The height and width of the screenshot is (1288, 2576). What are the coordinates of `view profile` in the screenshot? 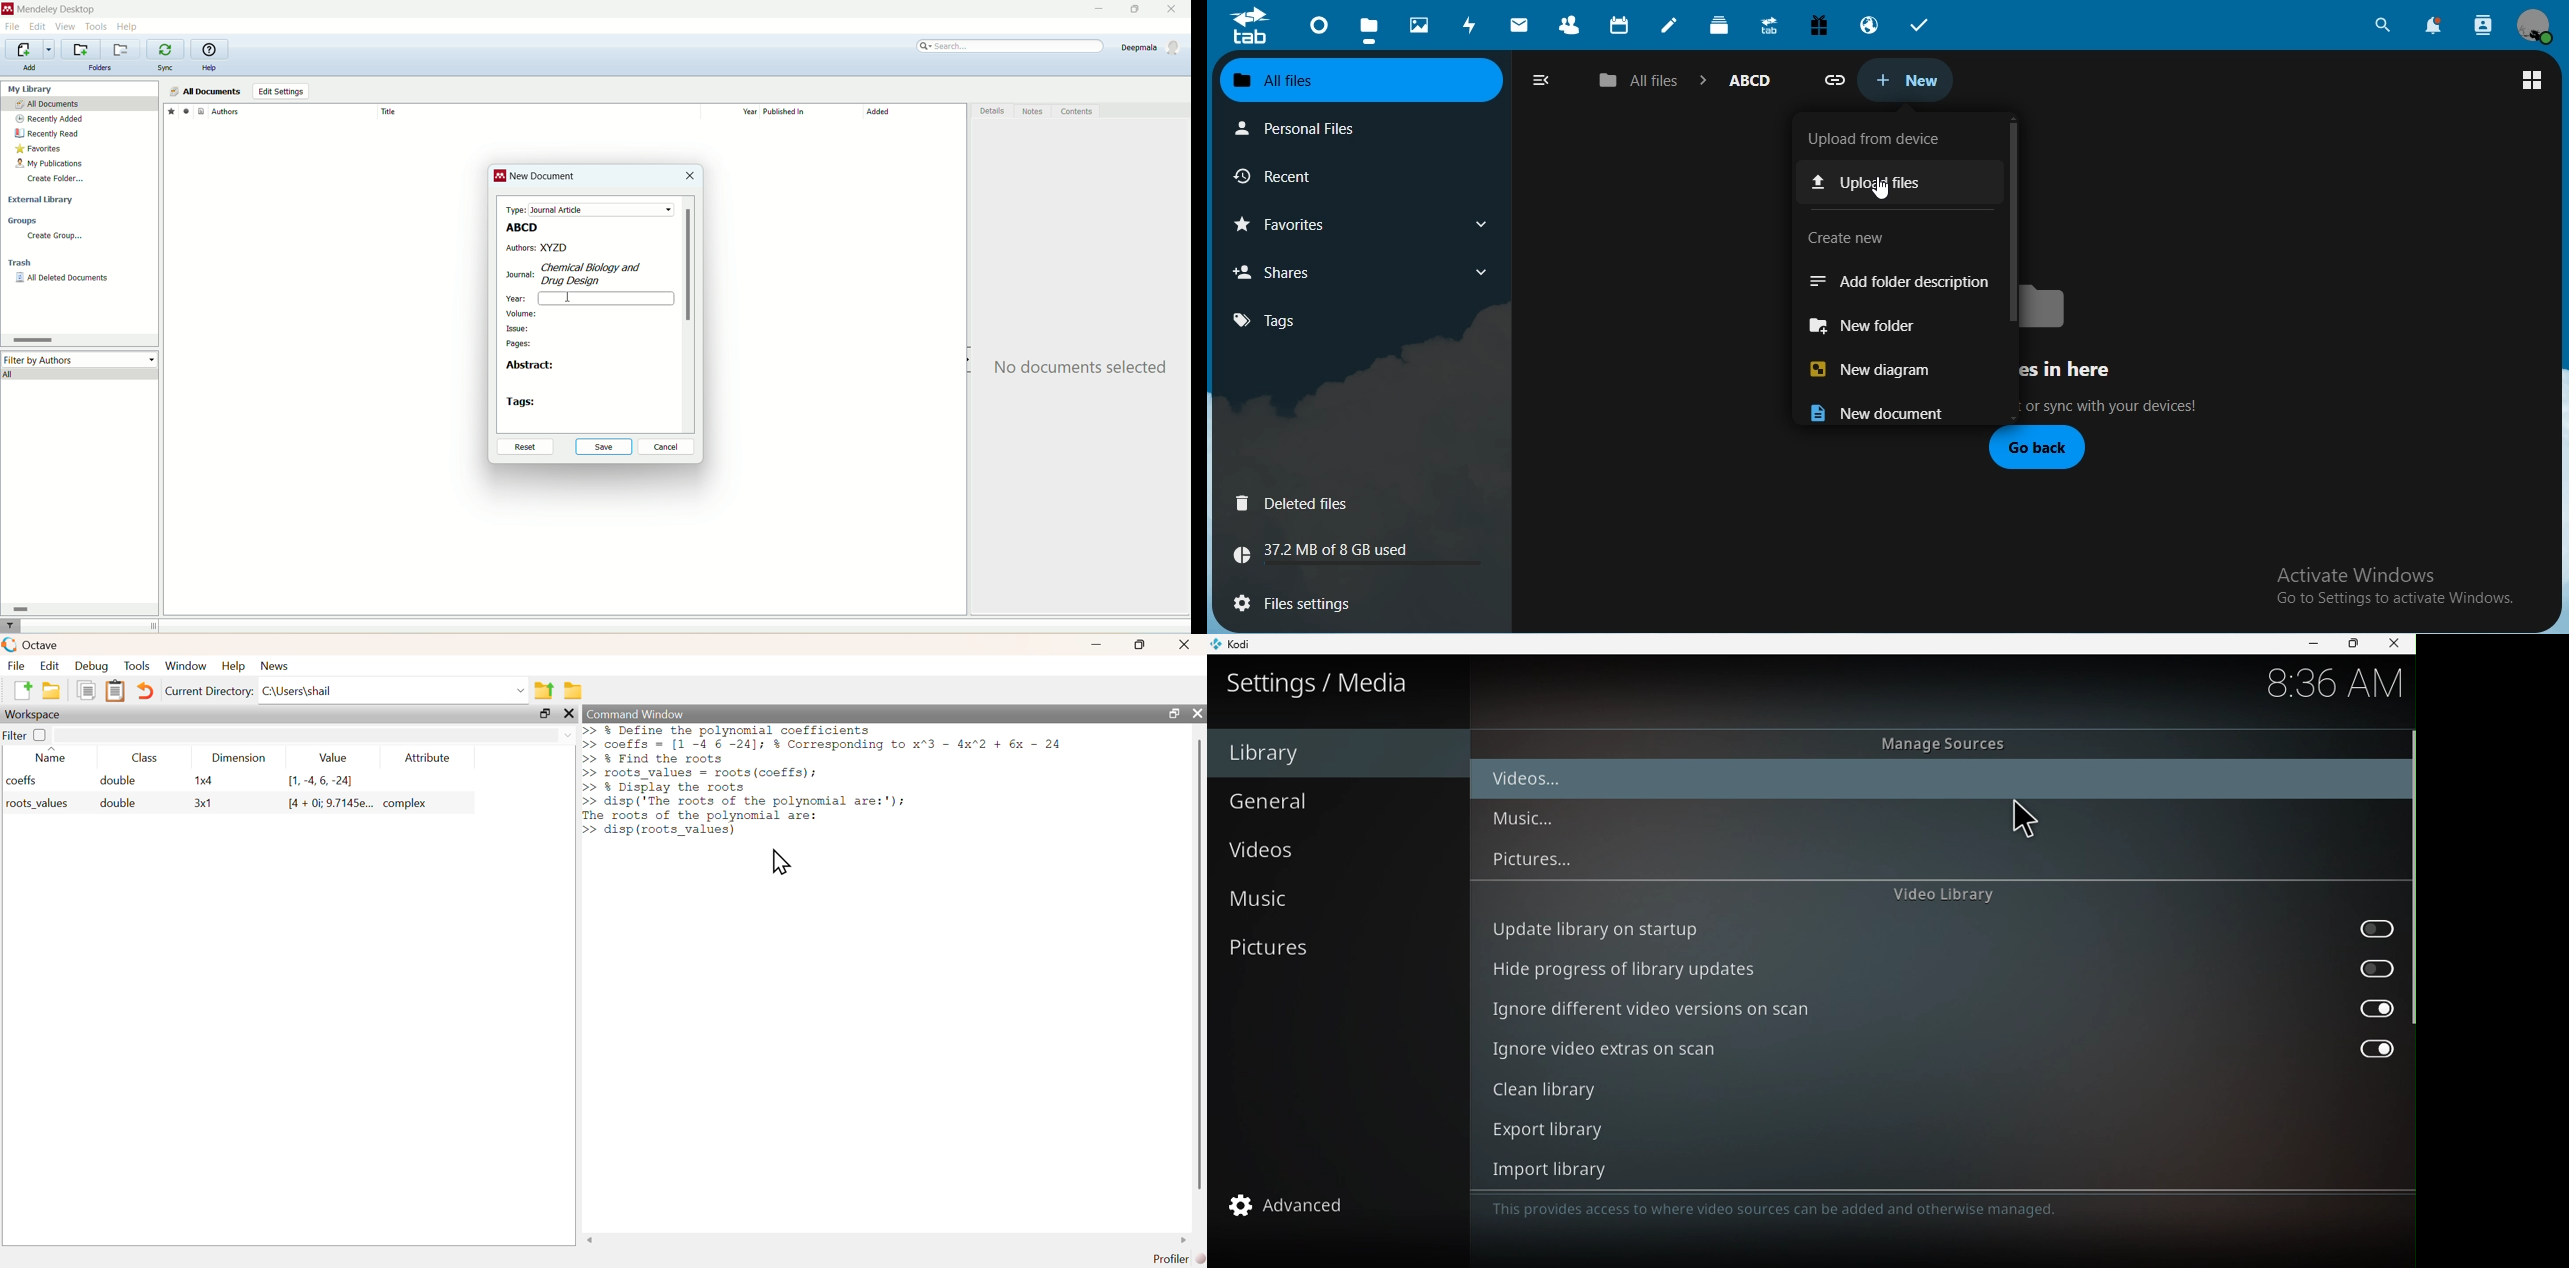 It's located at (2534, 26).